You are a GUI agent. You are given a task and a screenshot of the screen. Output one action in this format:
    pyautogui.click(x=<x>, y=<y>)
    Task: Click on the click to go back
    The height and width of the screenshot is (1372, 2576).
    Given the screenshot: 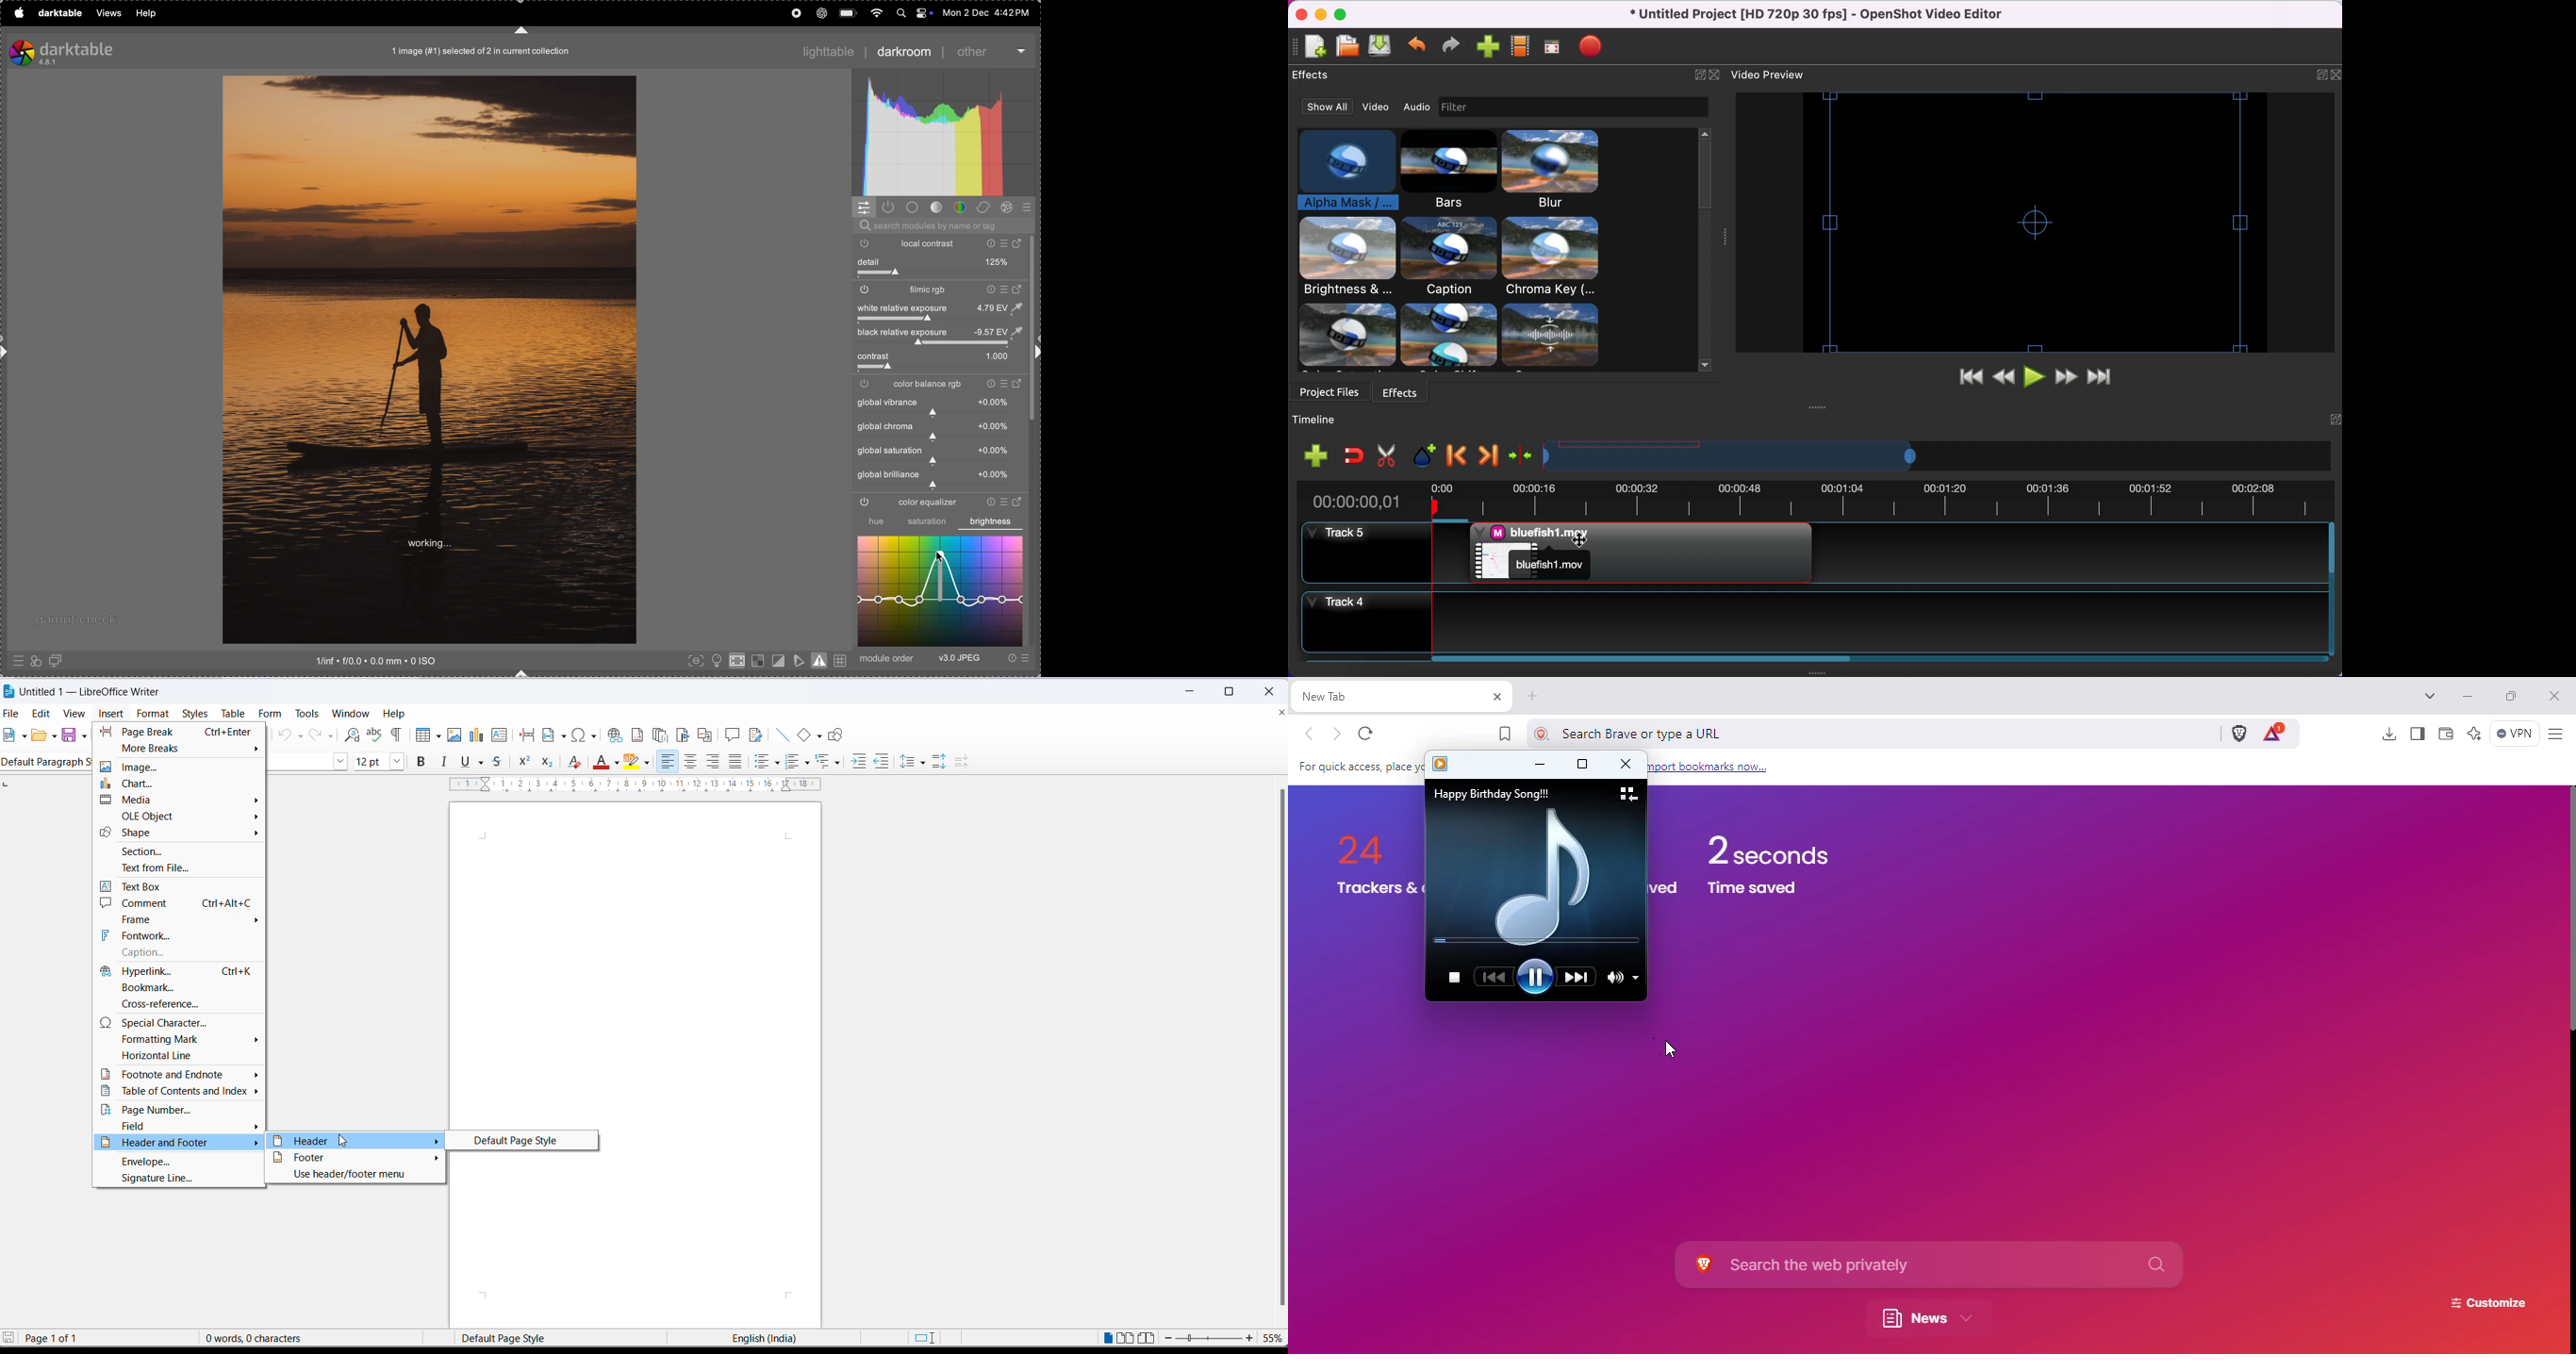 What is the action you would take?
    pyautogui.click(x=1310, y=734)
    